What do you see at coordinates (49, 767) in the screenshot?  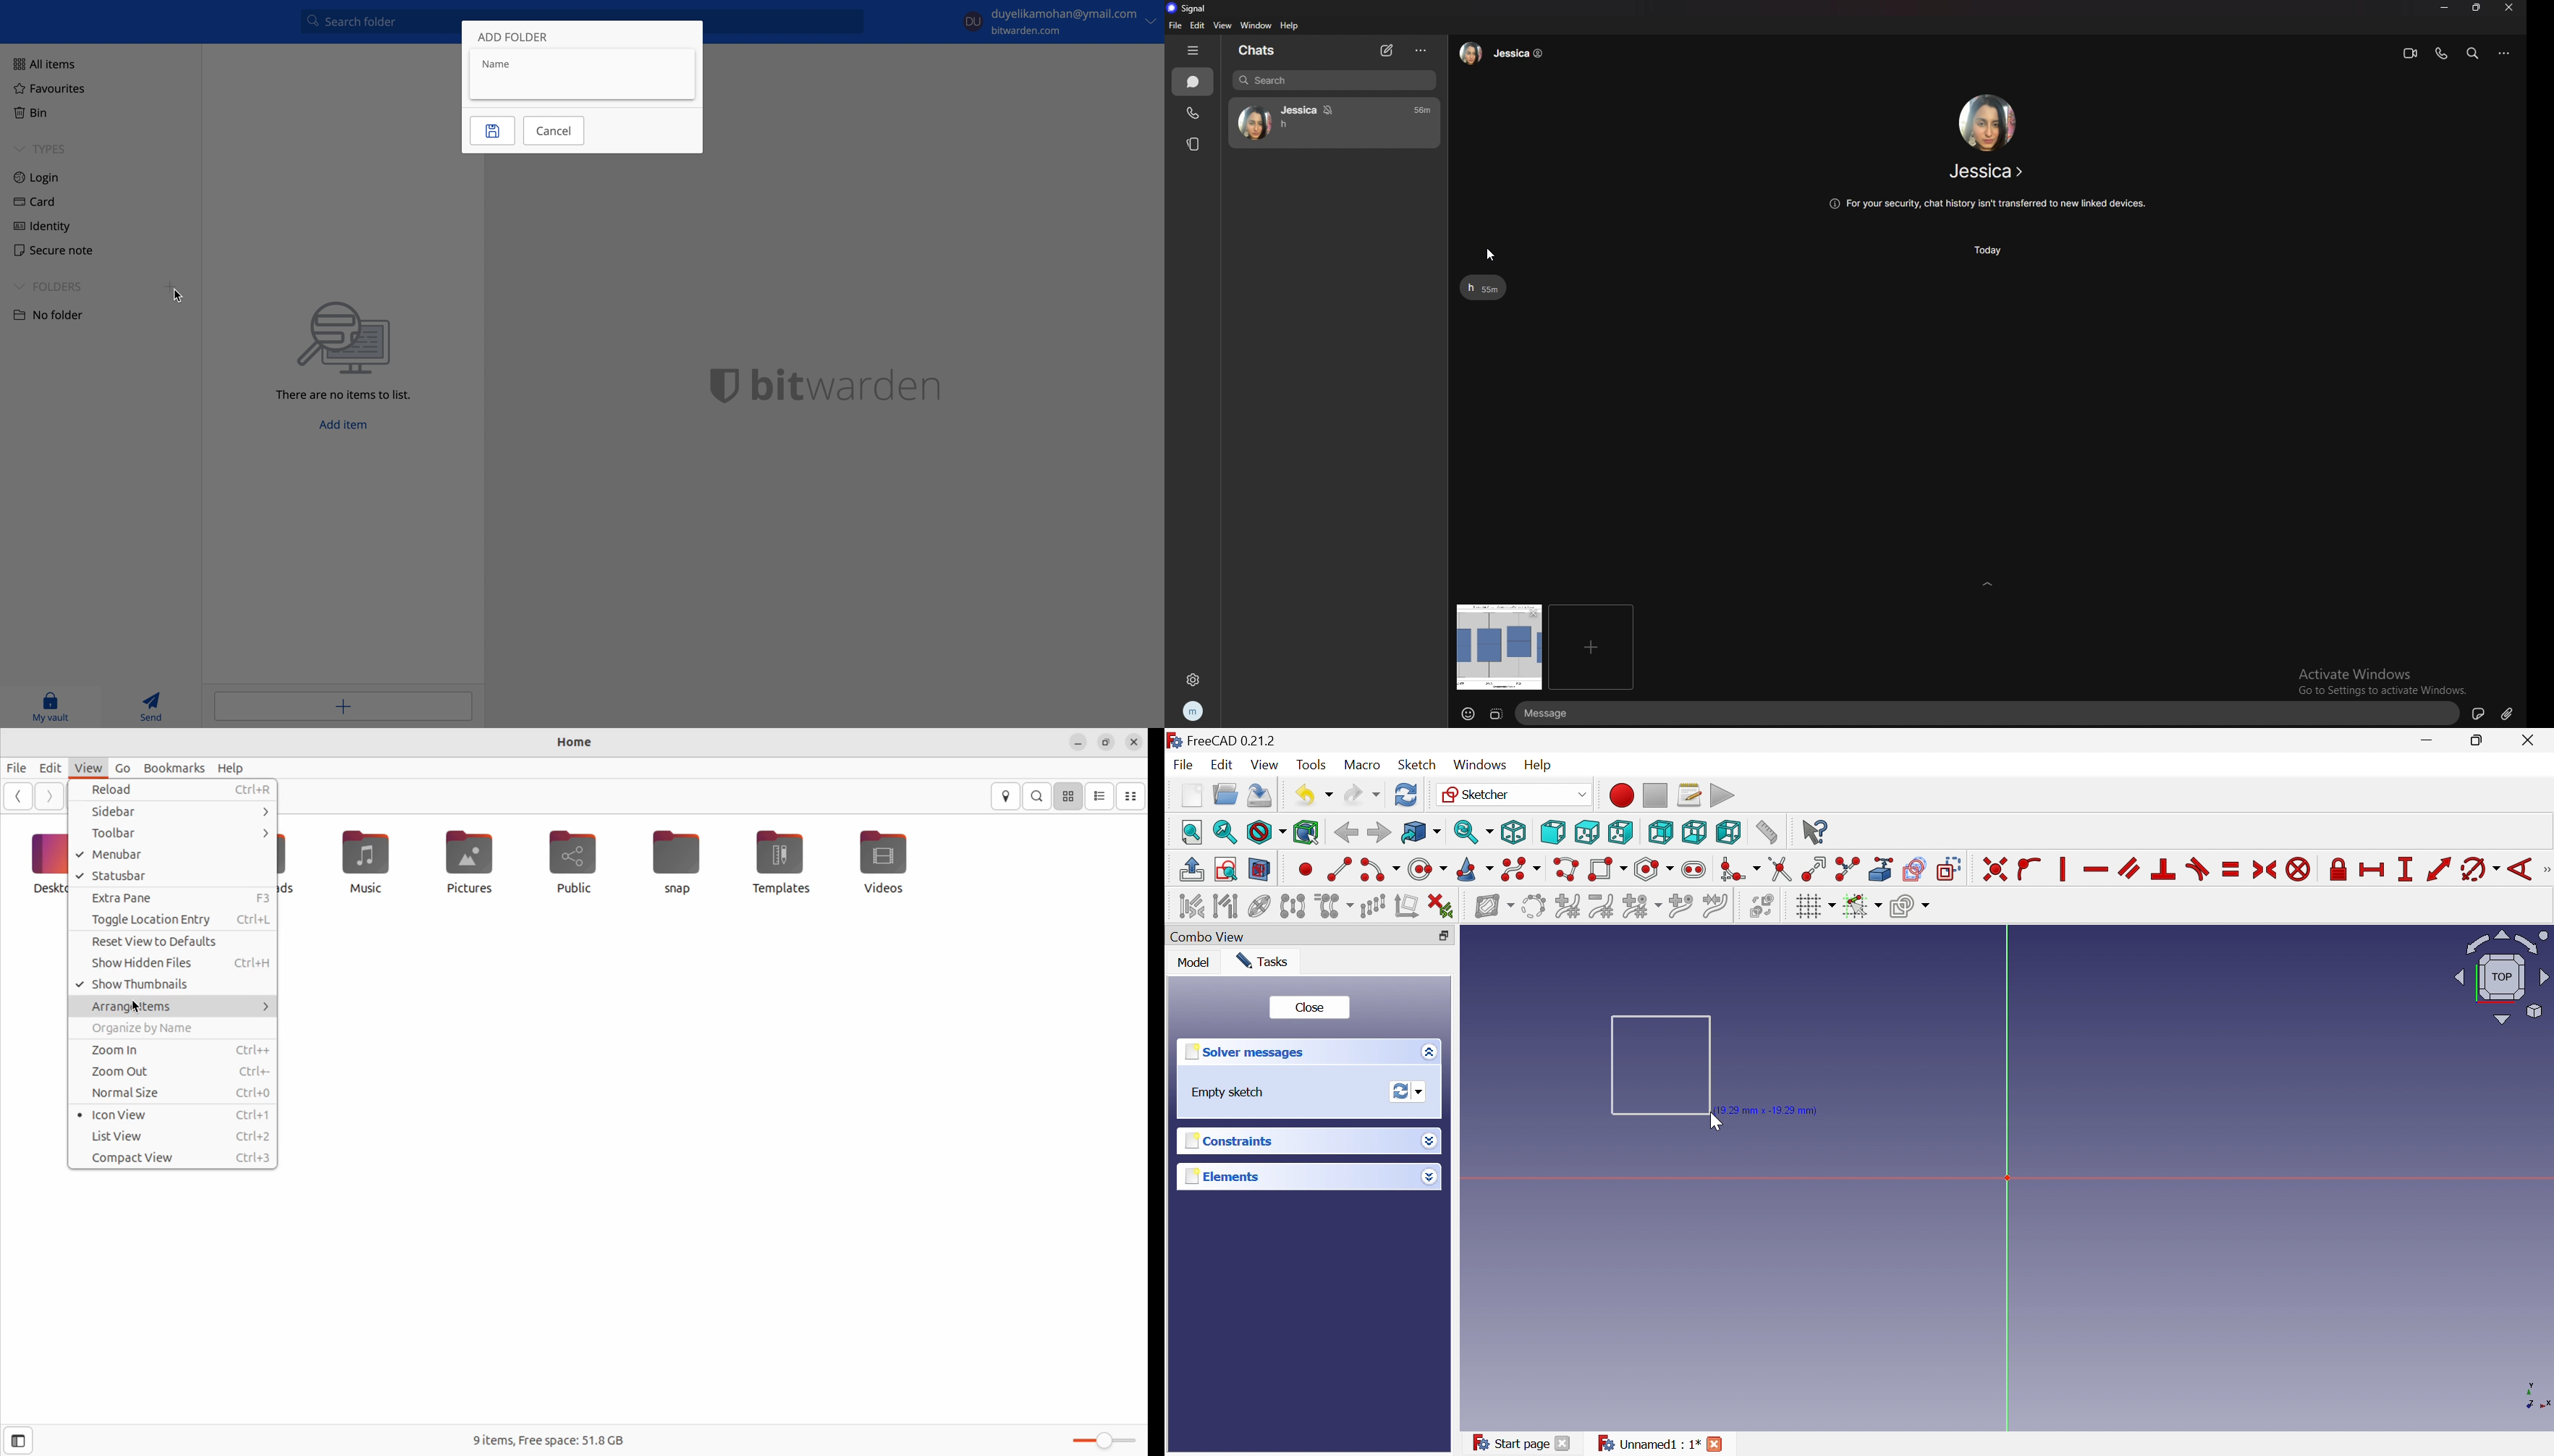 I see `Edit` at bounding box center [49, 767].